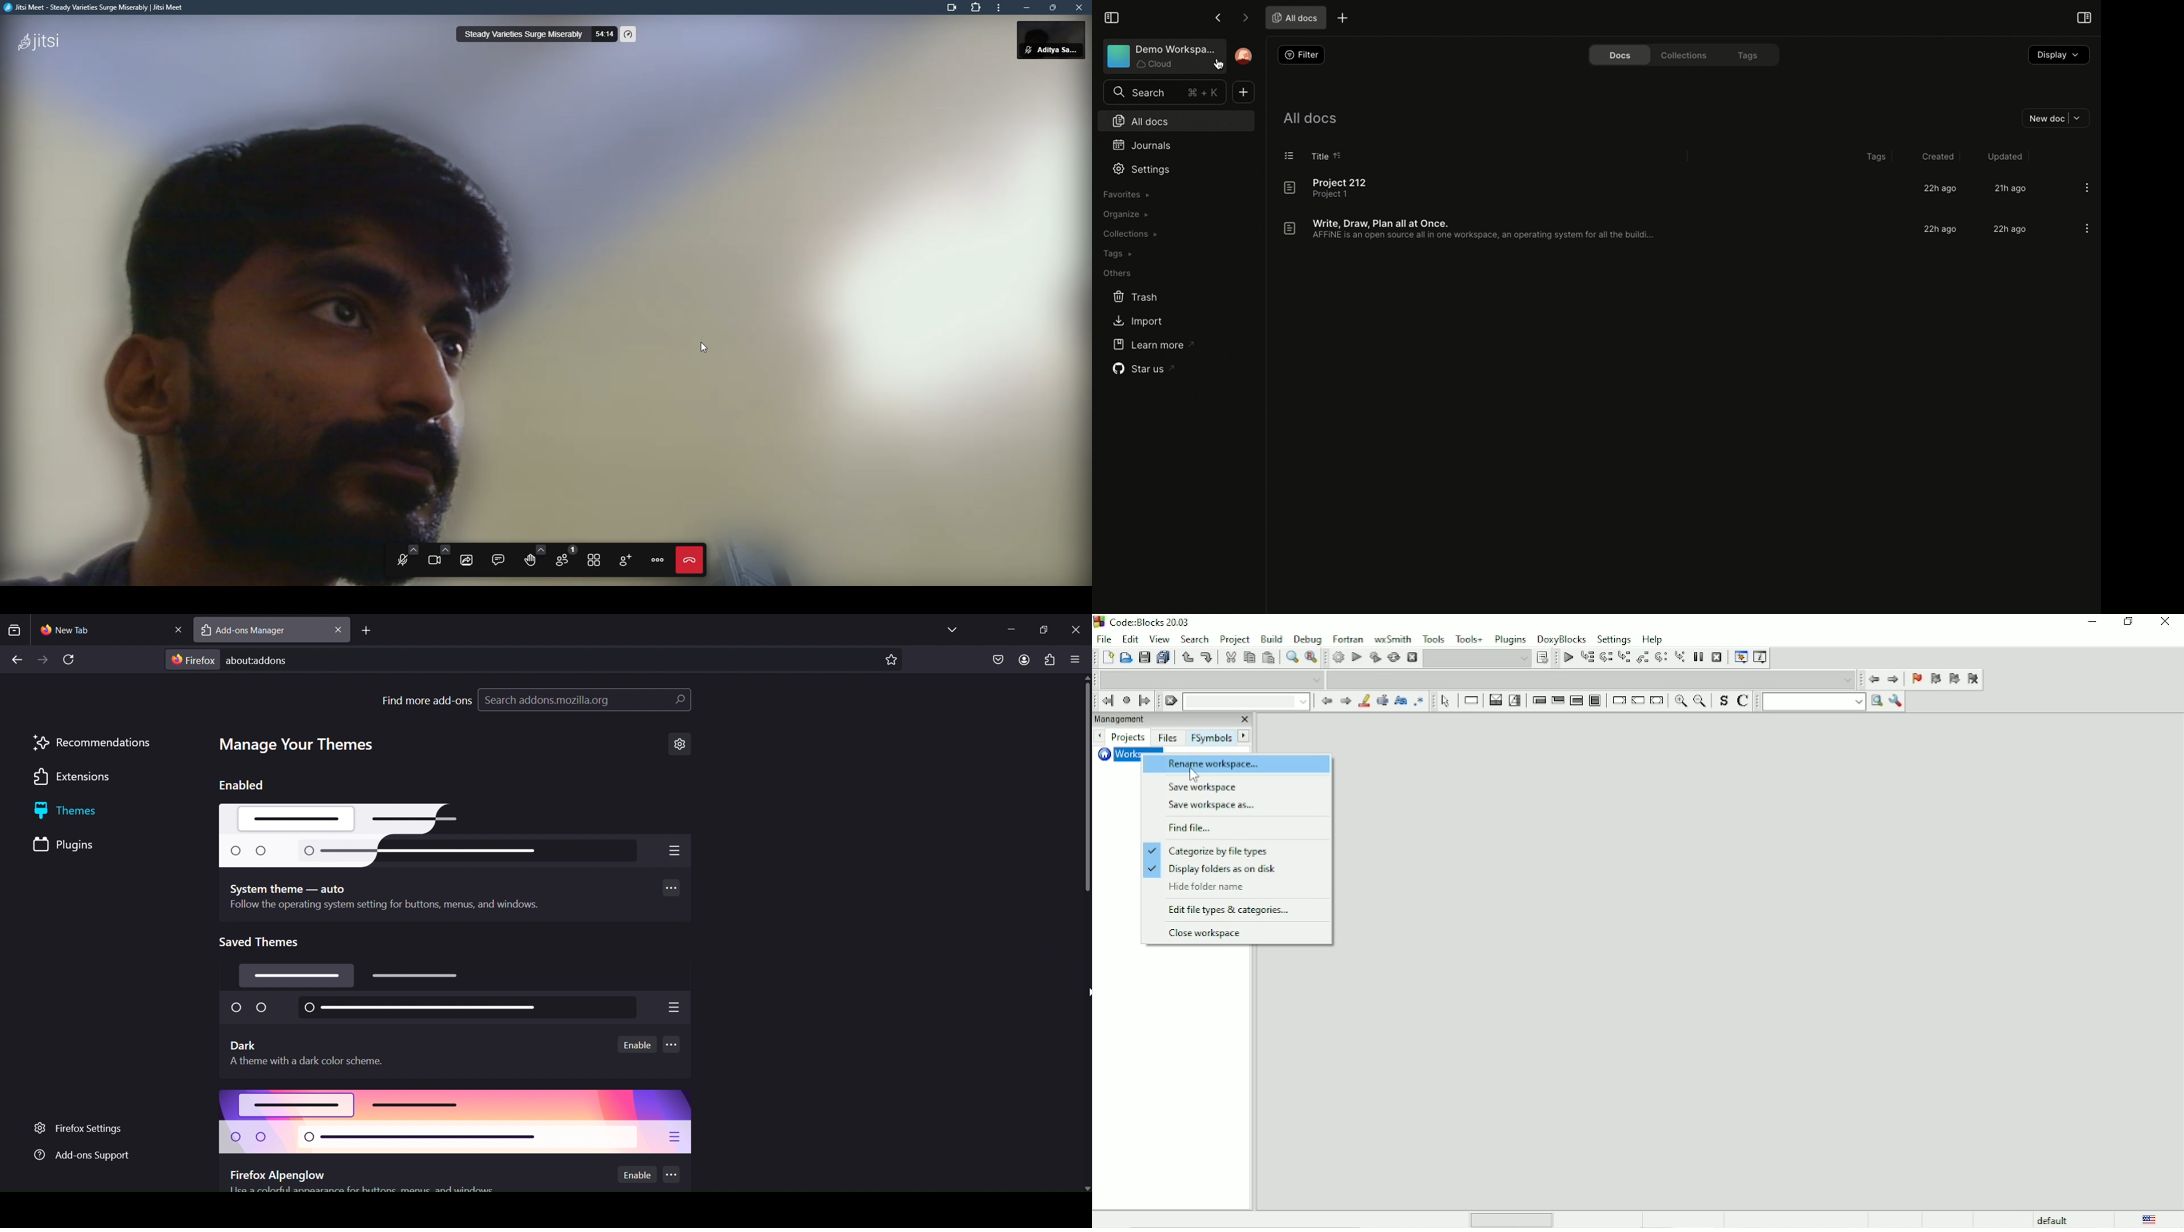 The height and width of the screenshot is (1232, 2184). I want to click on Clear bookmarks, so click(1973, 680).